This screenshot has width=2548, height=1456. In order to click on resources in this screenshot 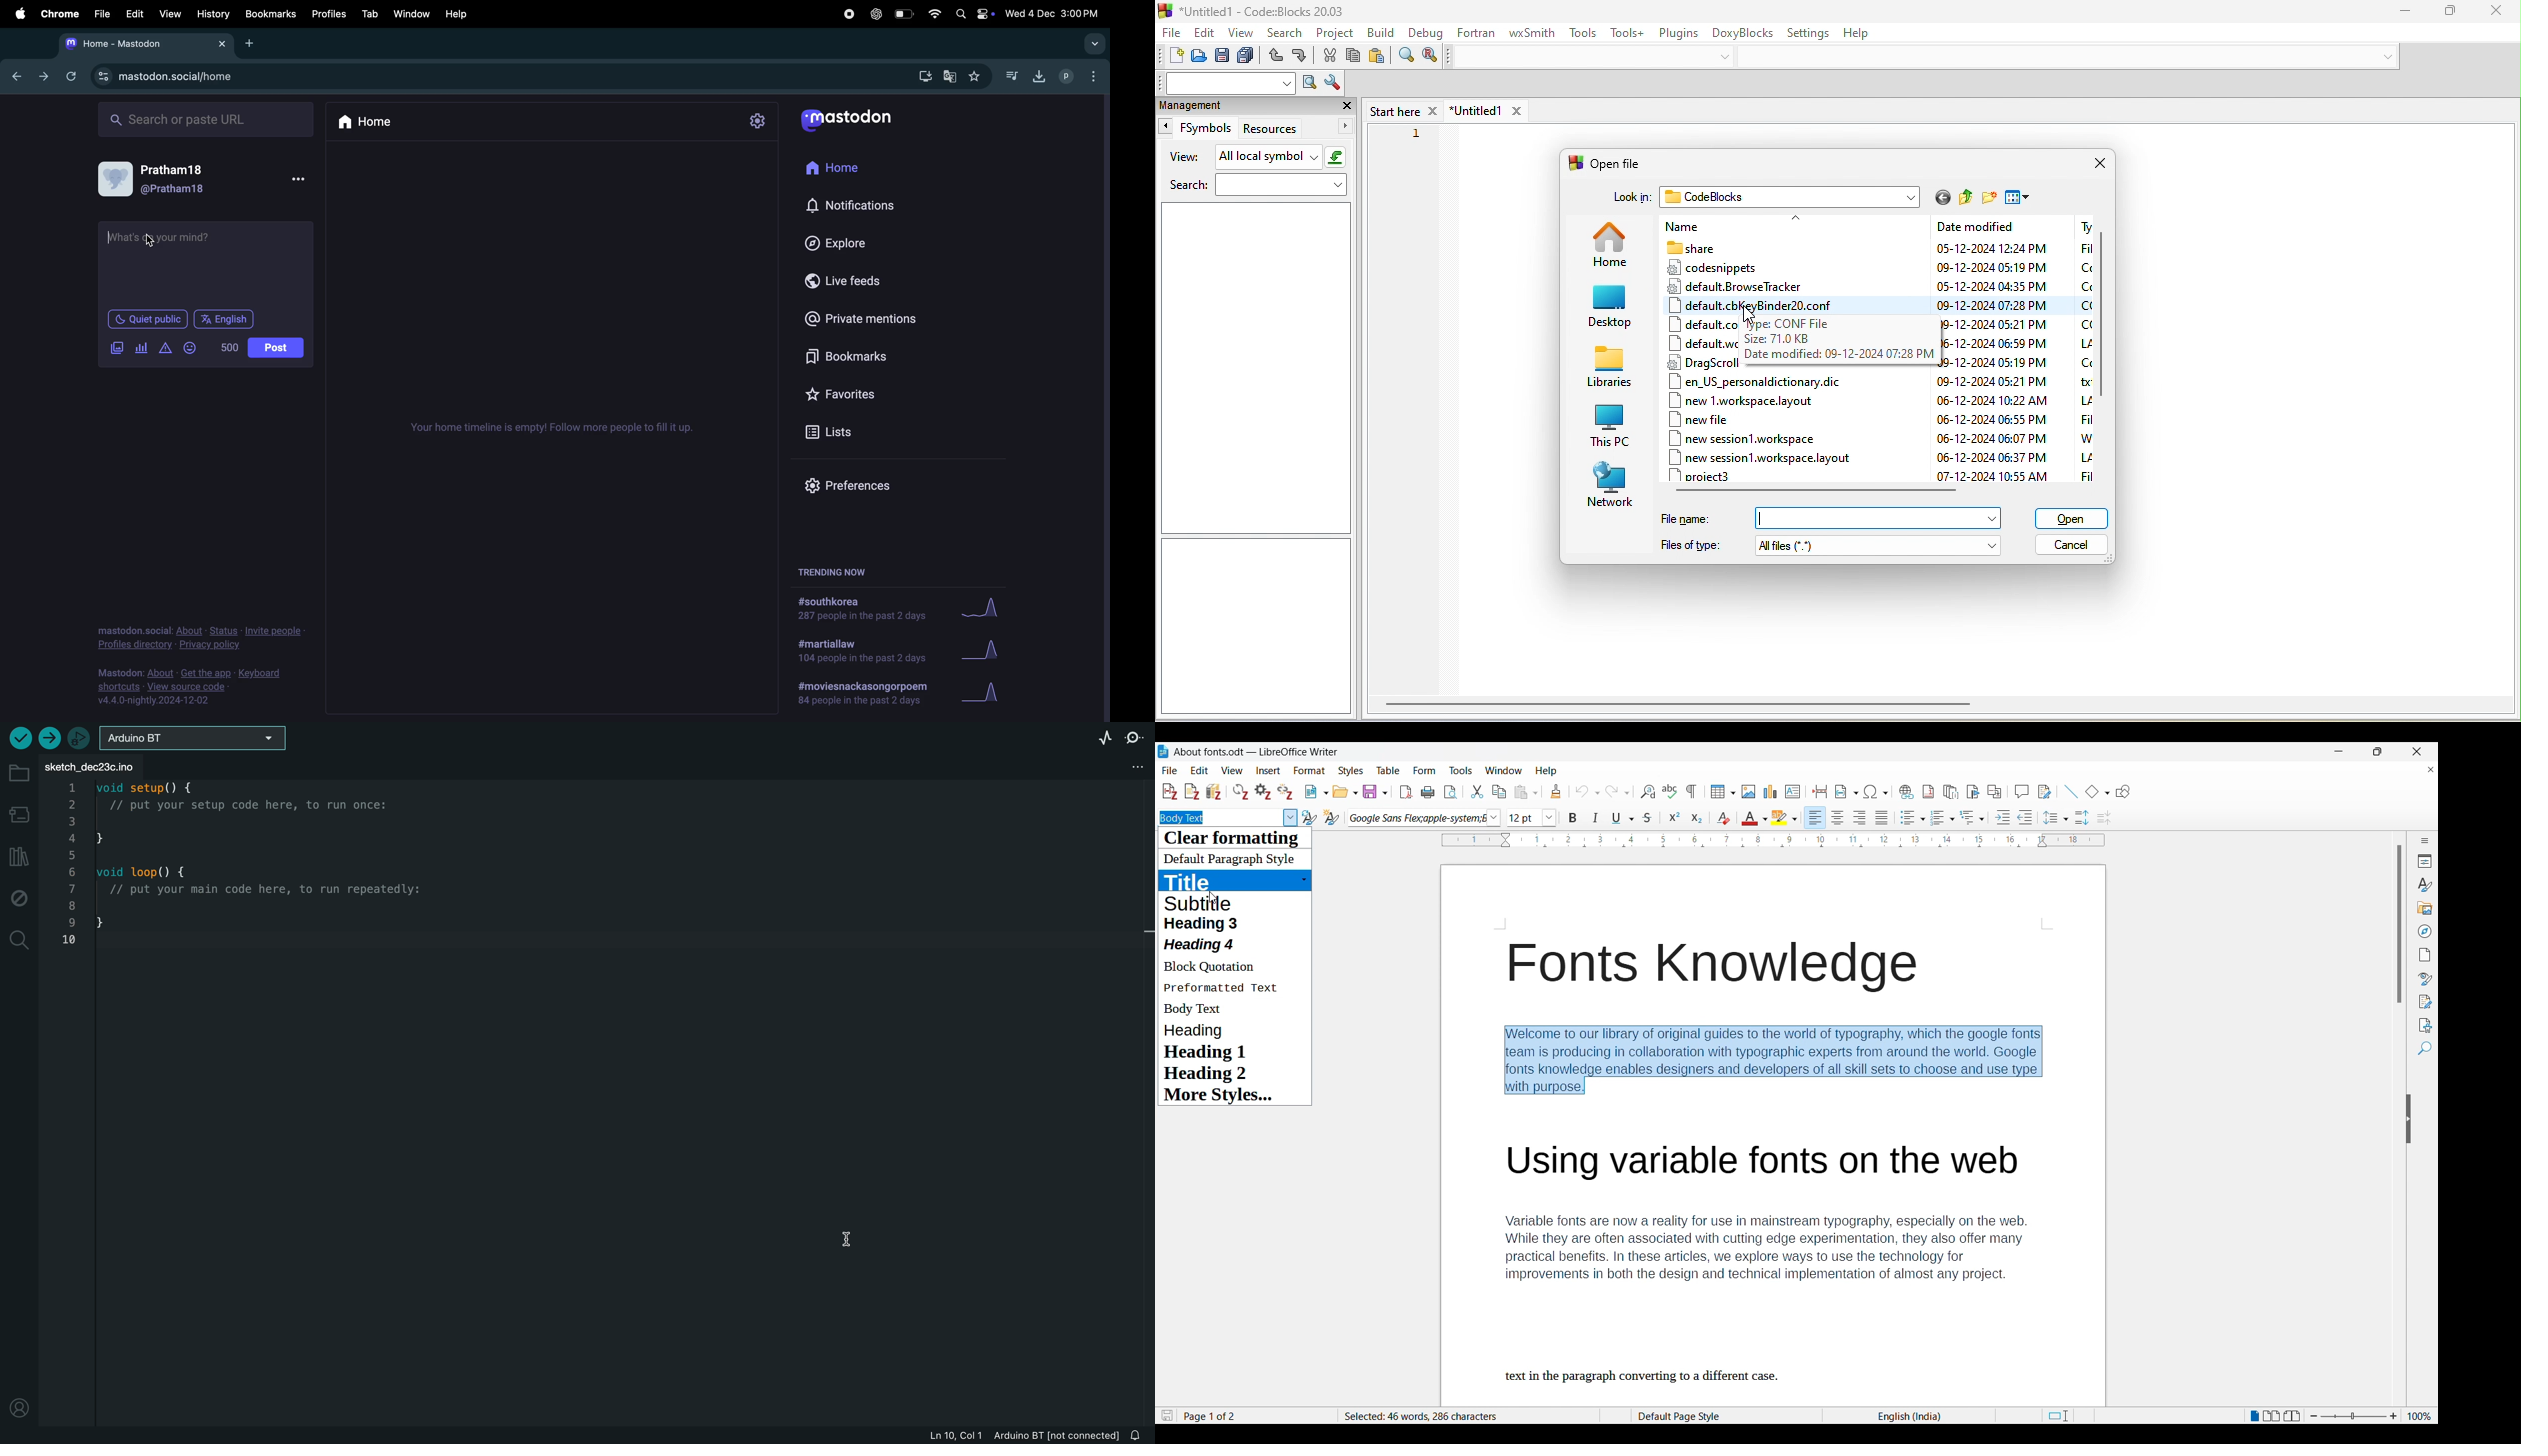, I will do `click(1296, 129)`.